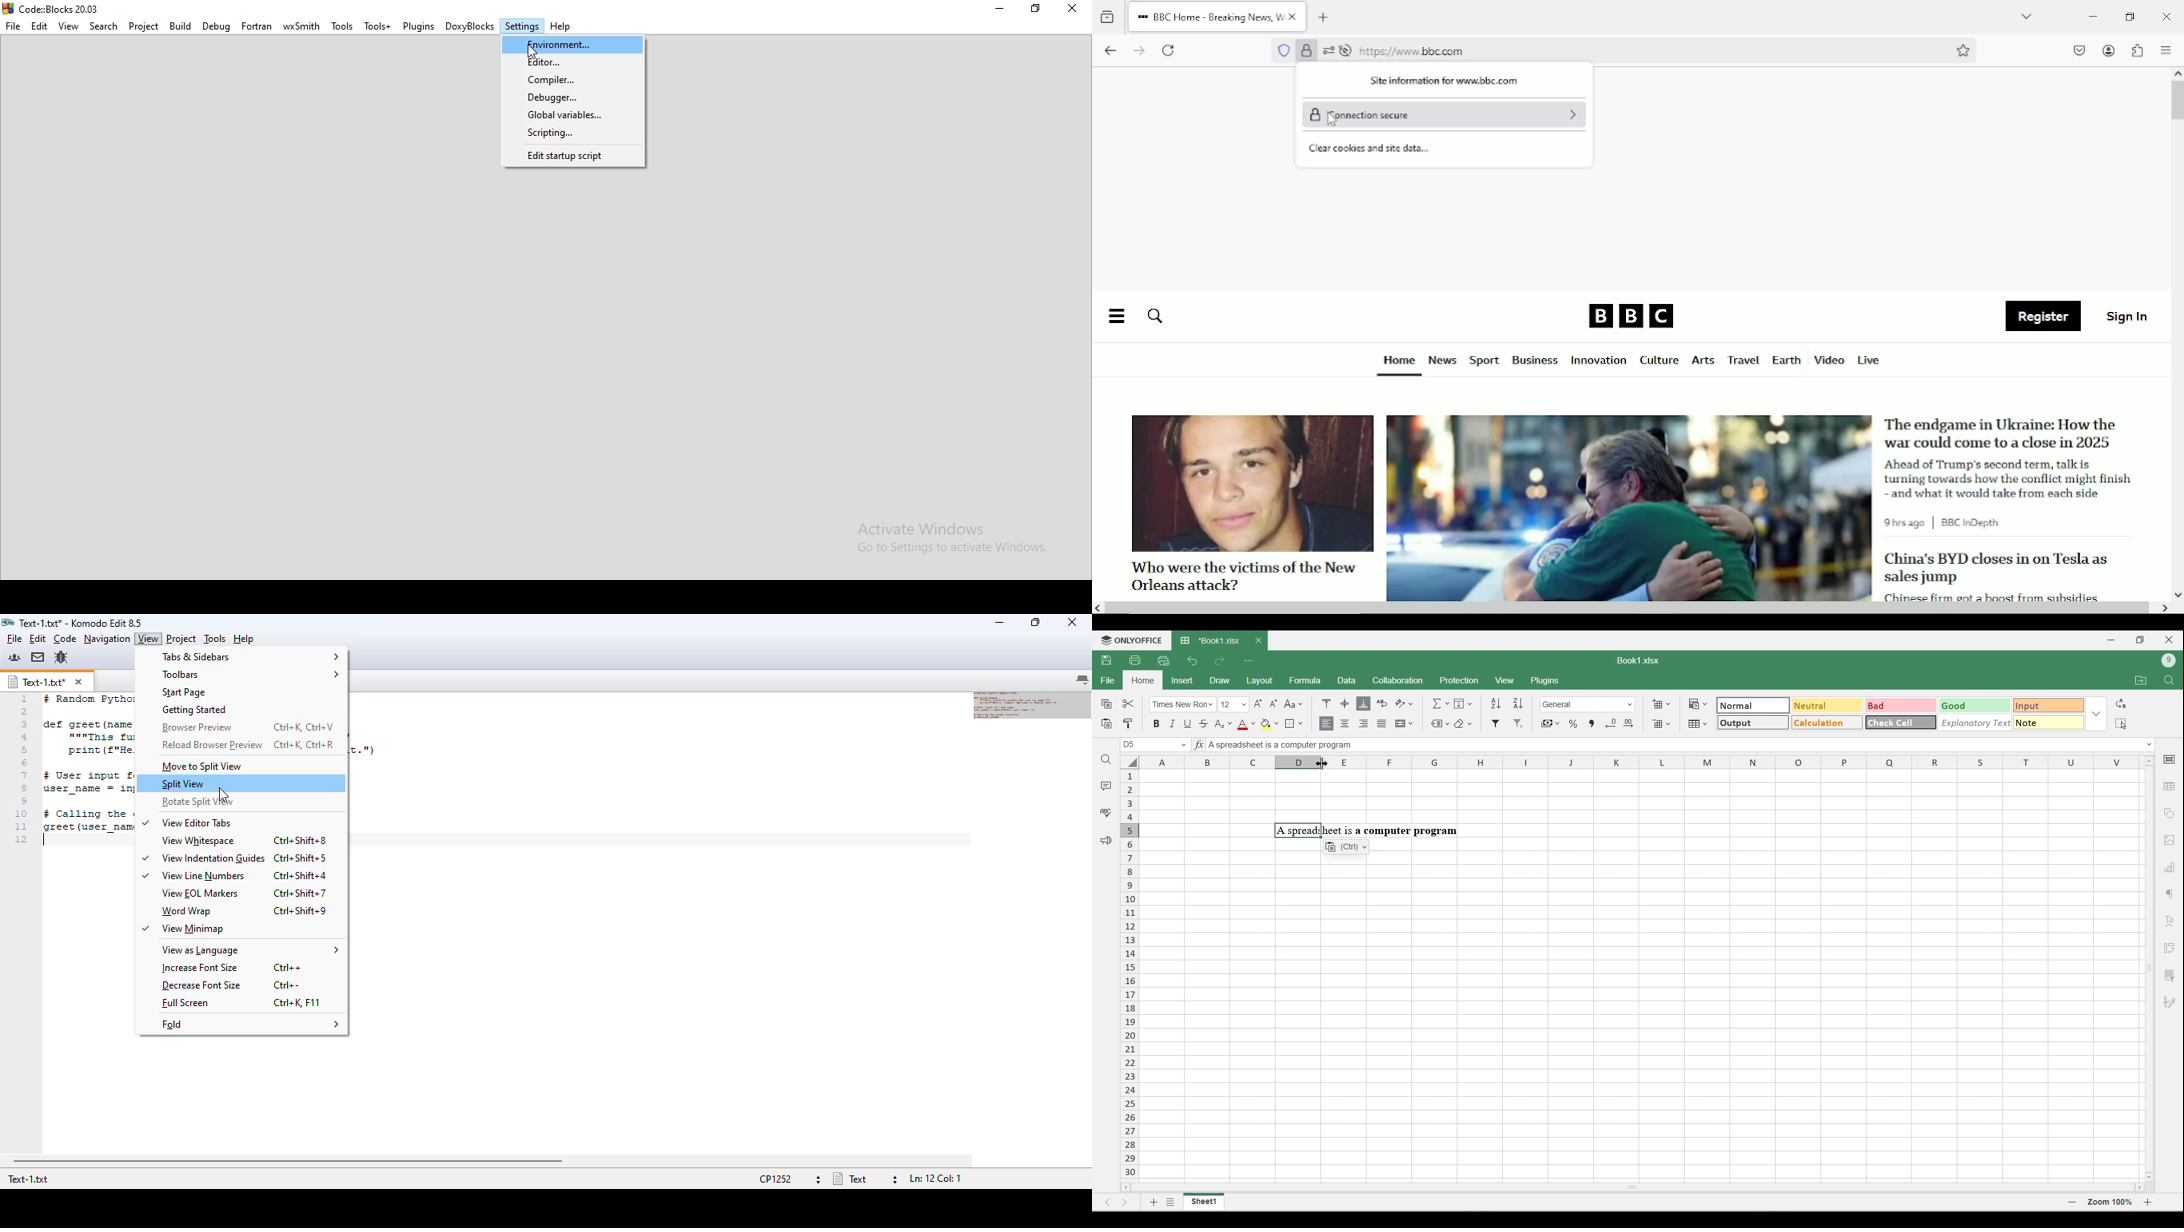 This screenshot has width=2184, height=1232. I want to click on Cursor on Environment, so click(534, 52).